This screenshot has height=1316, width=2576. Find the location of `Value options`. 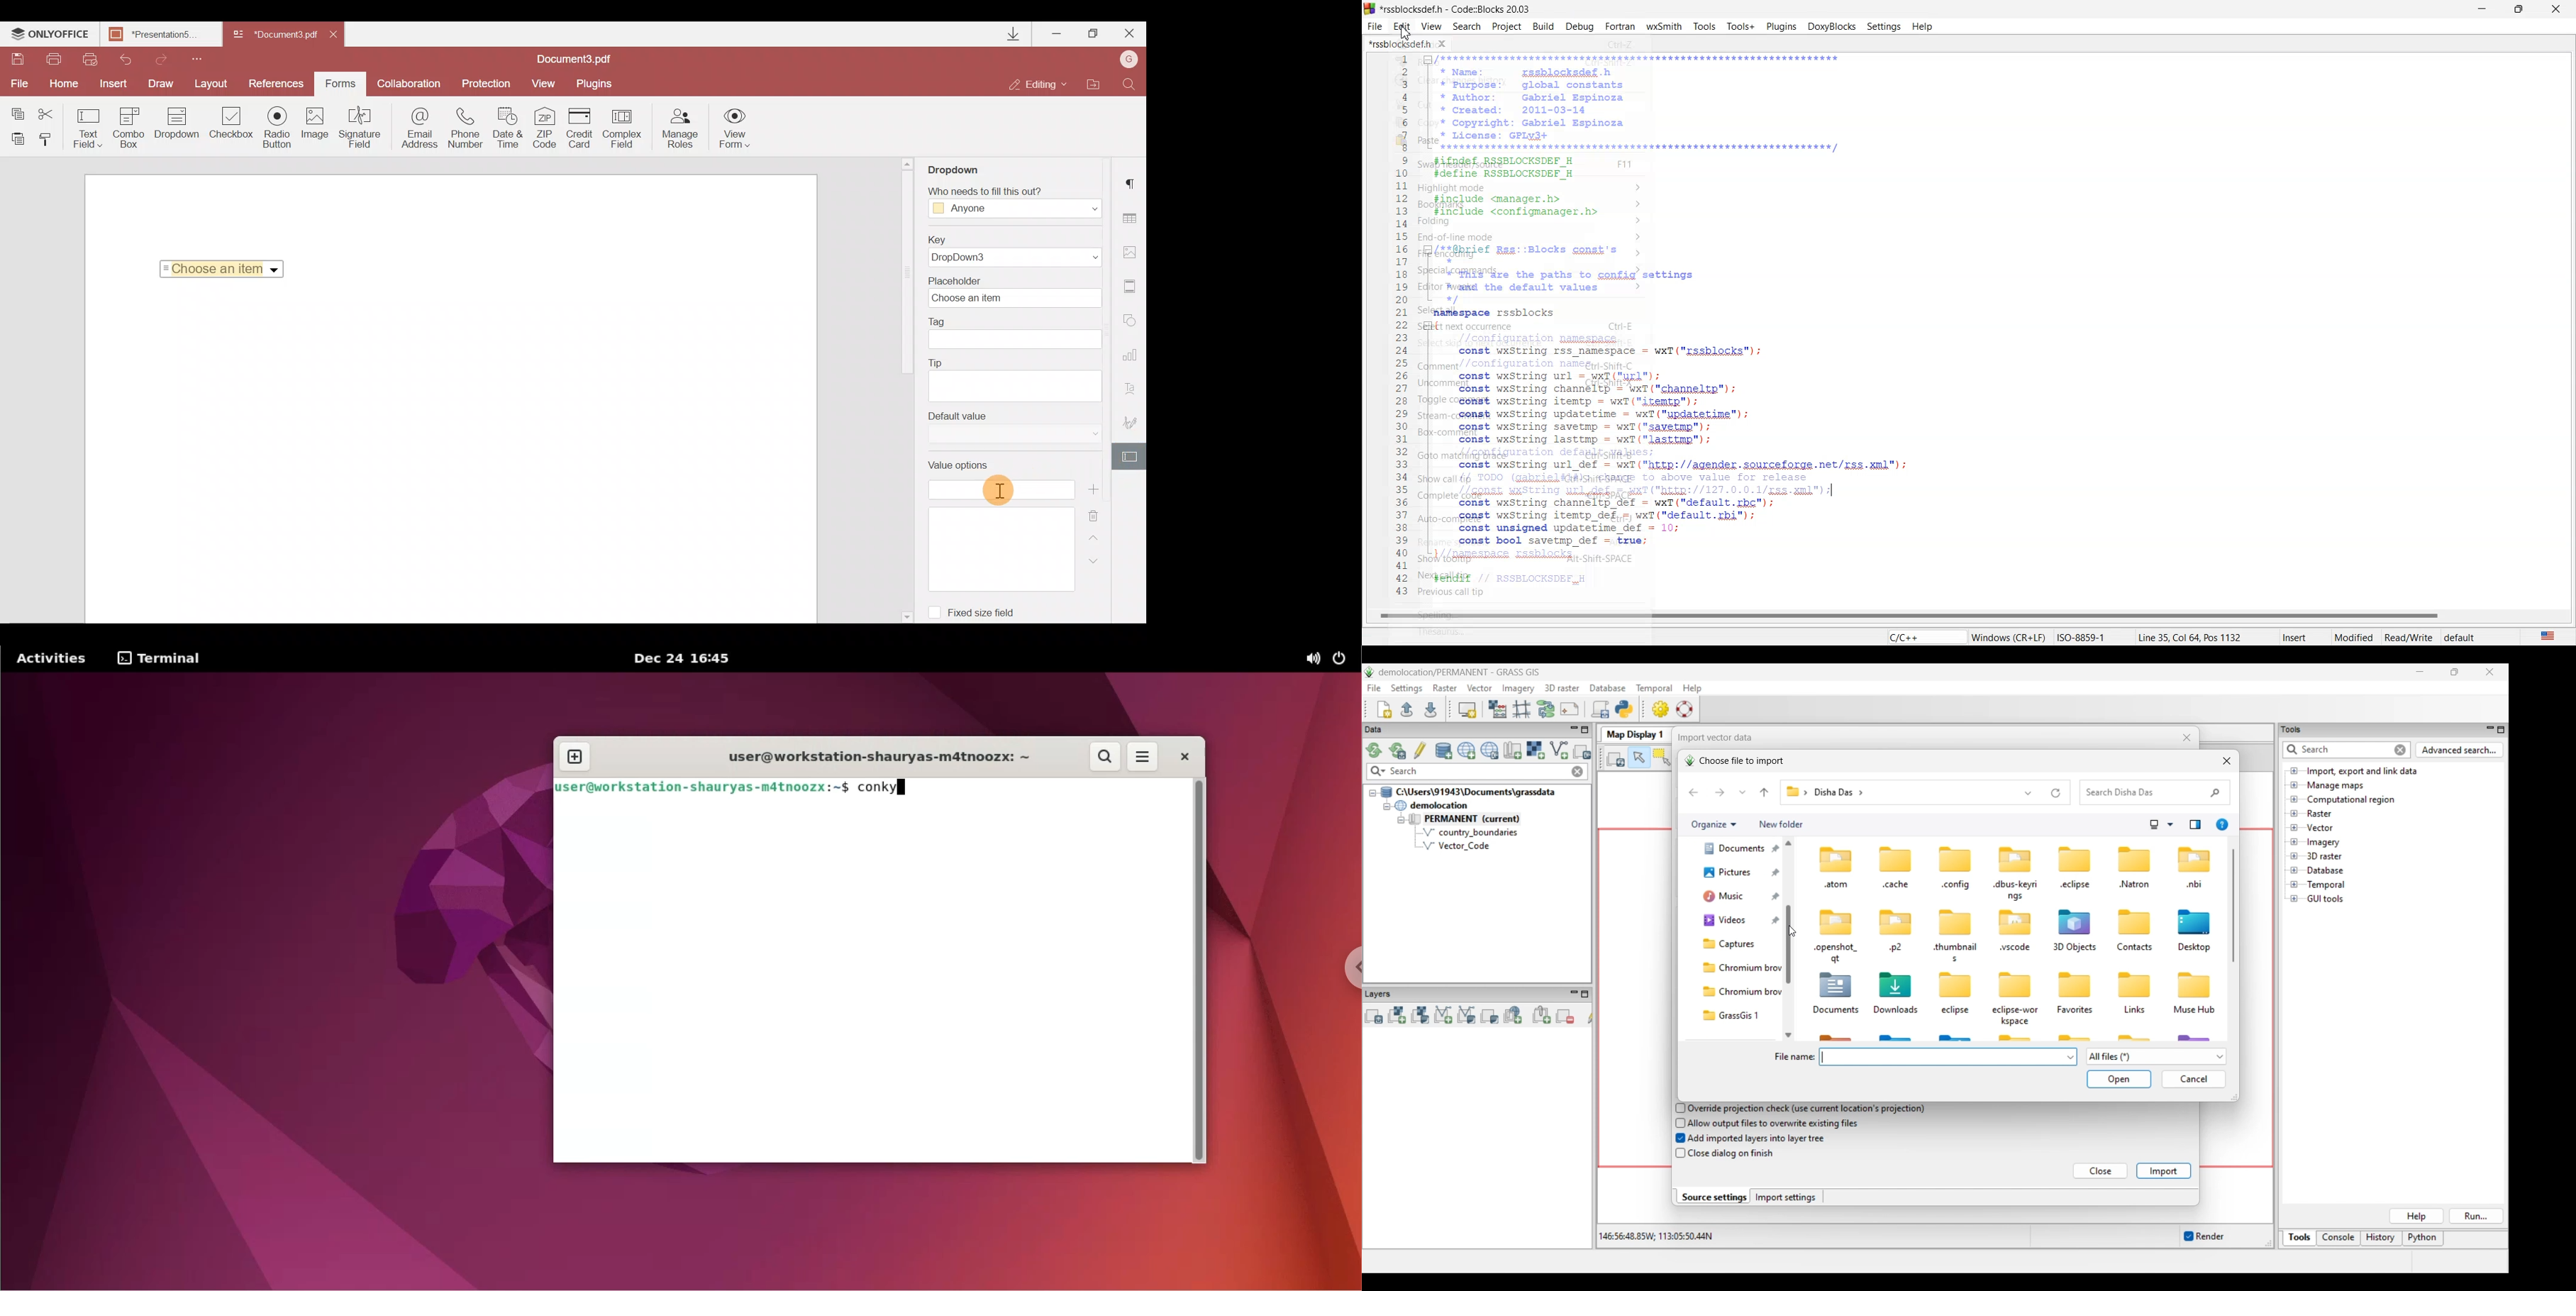

Value options is located at coordinates (997, 526).